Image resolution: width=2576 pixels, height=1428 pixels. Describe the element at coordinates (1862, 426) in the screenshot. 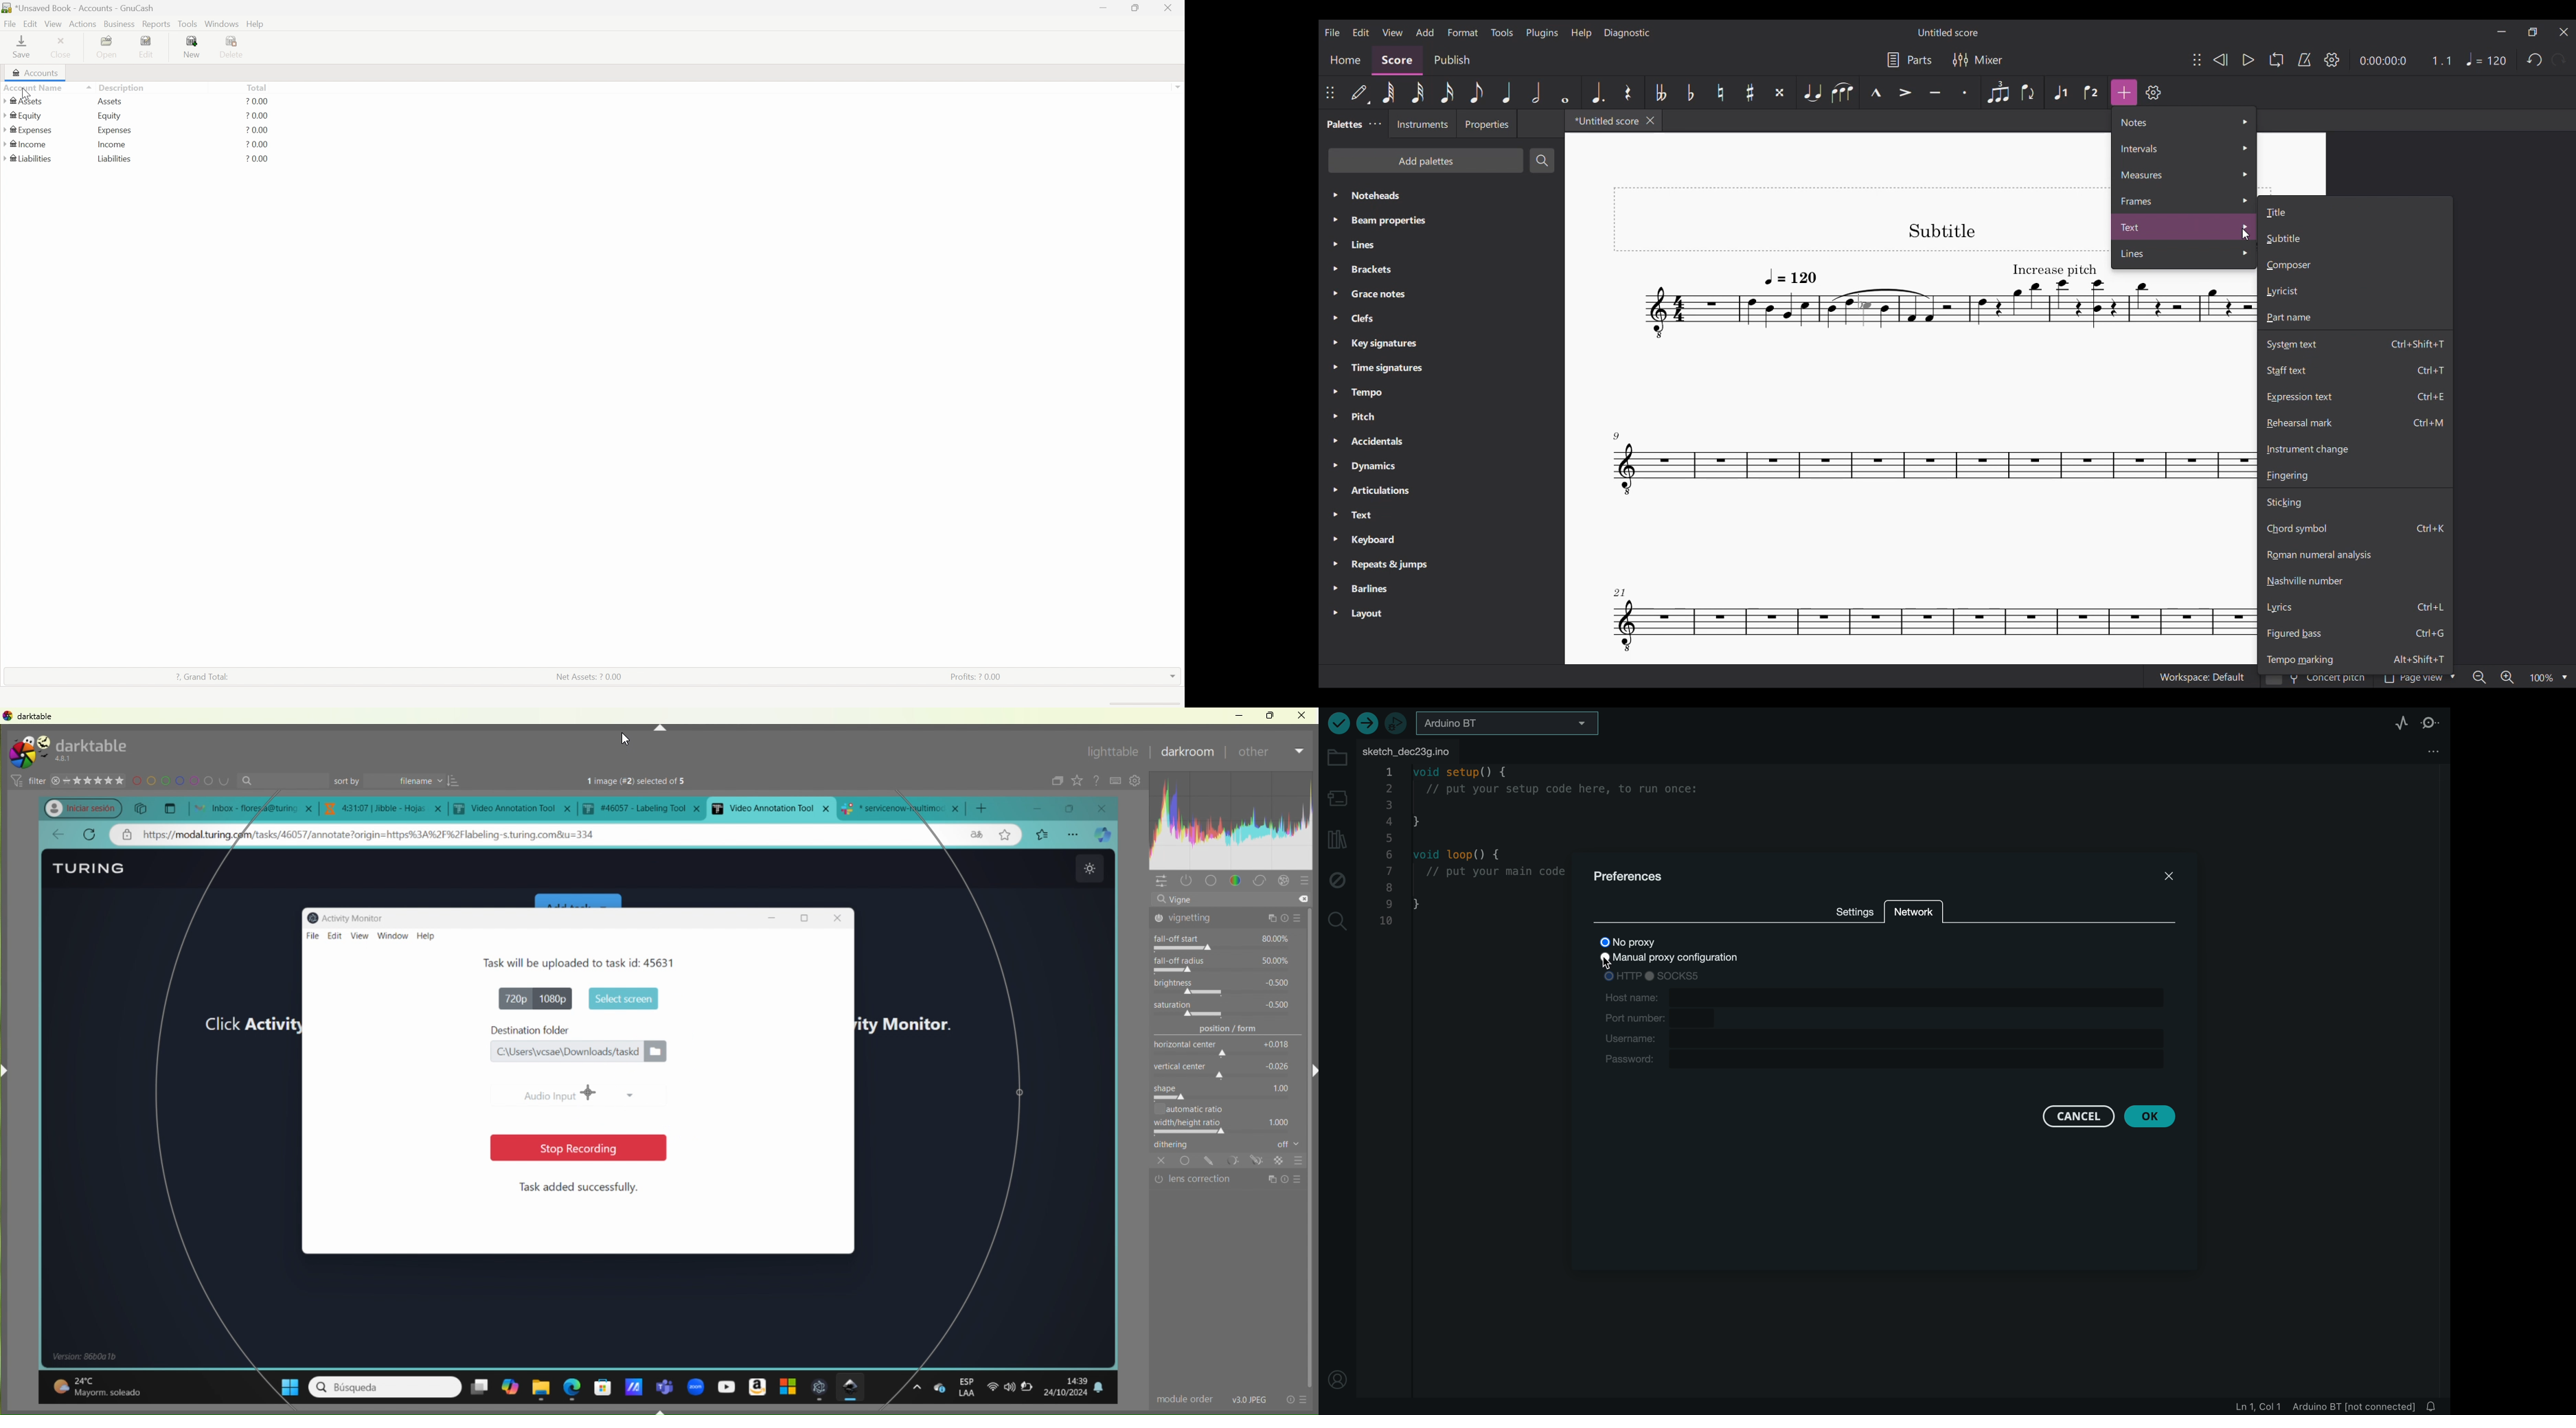

I see `Current score` at that location.